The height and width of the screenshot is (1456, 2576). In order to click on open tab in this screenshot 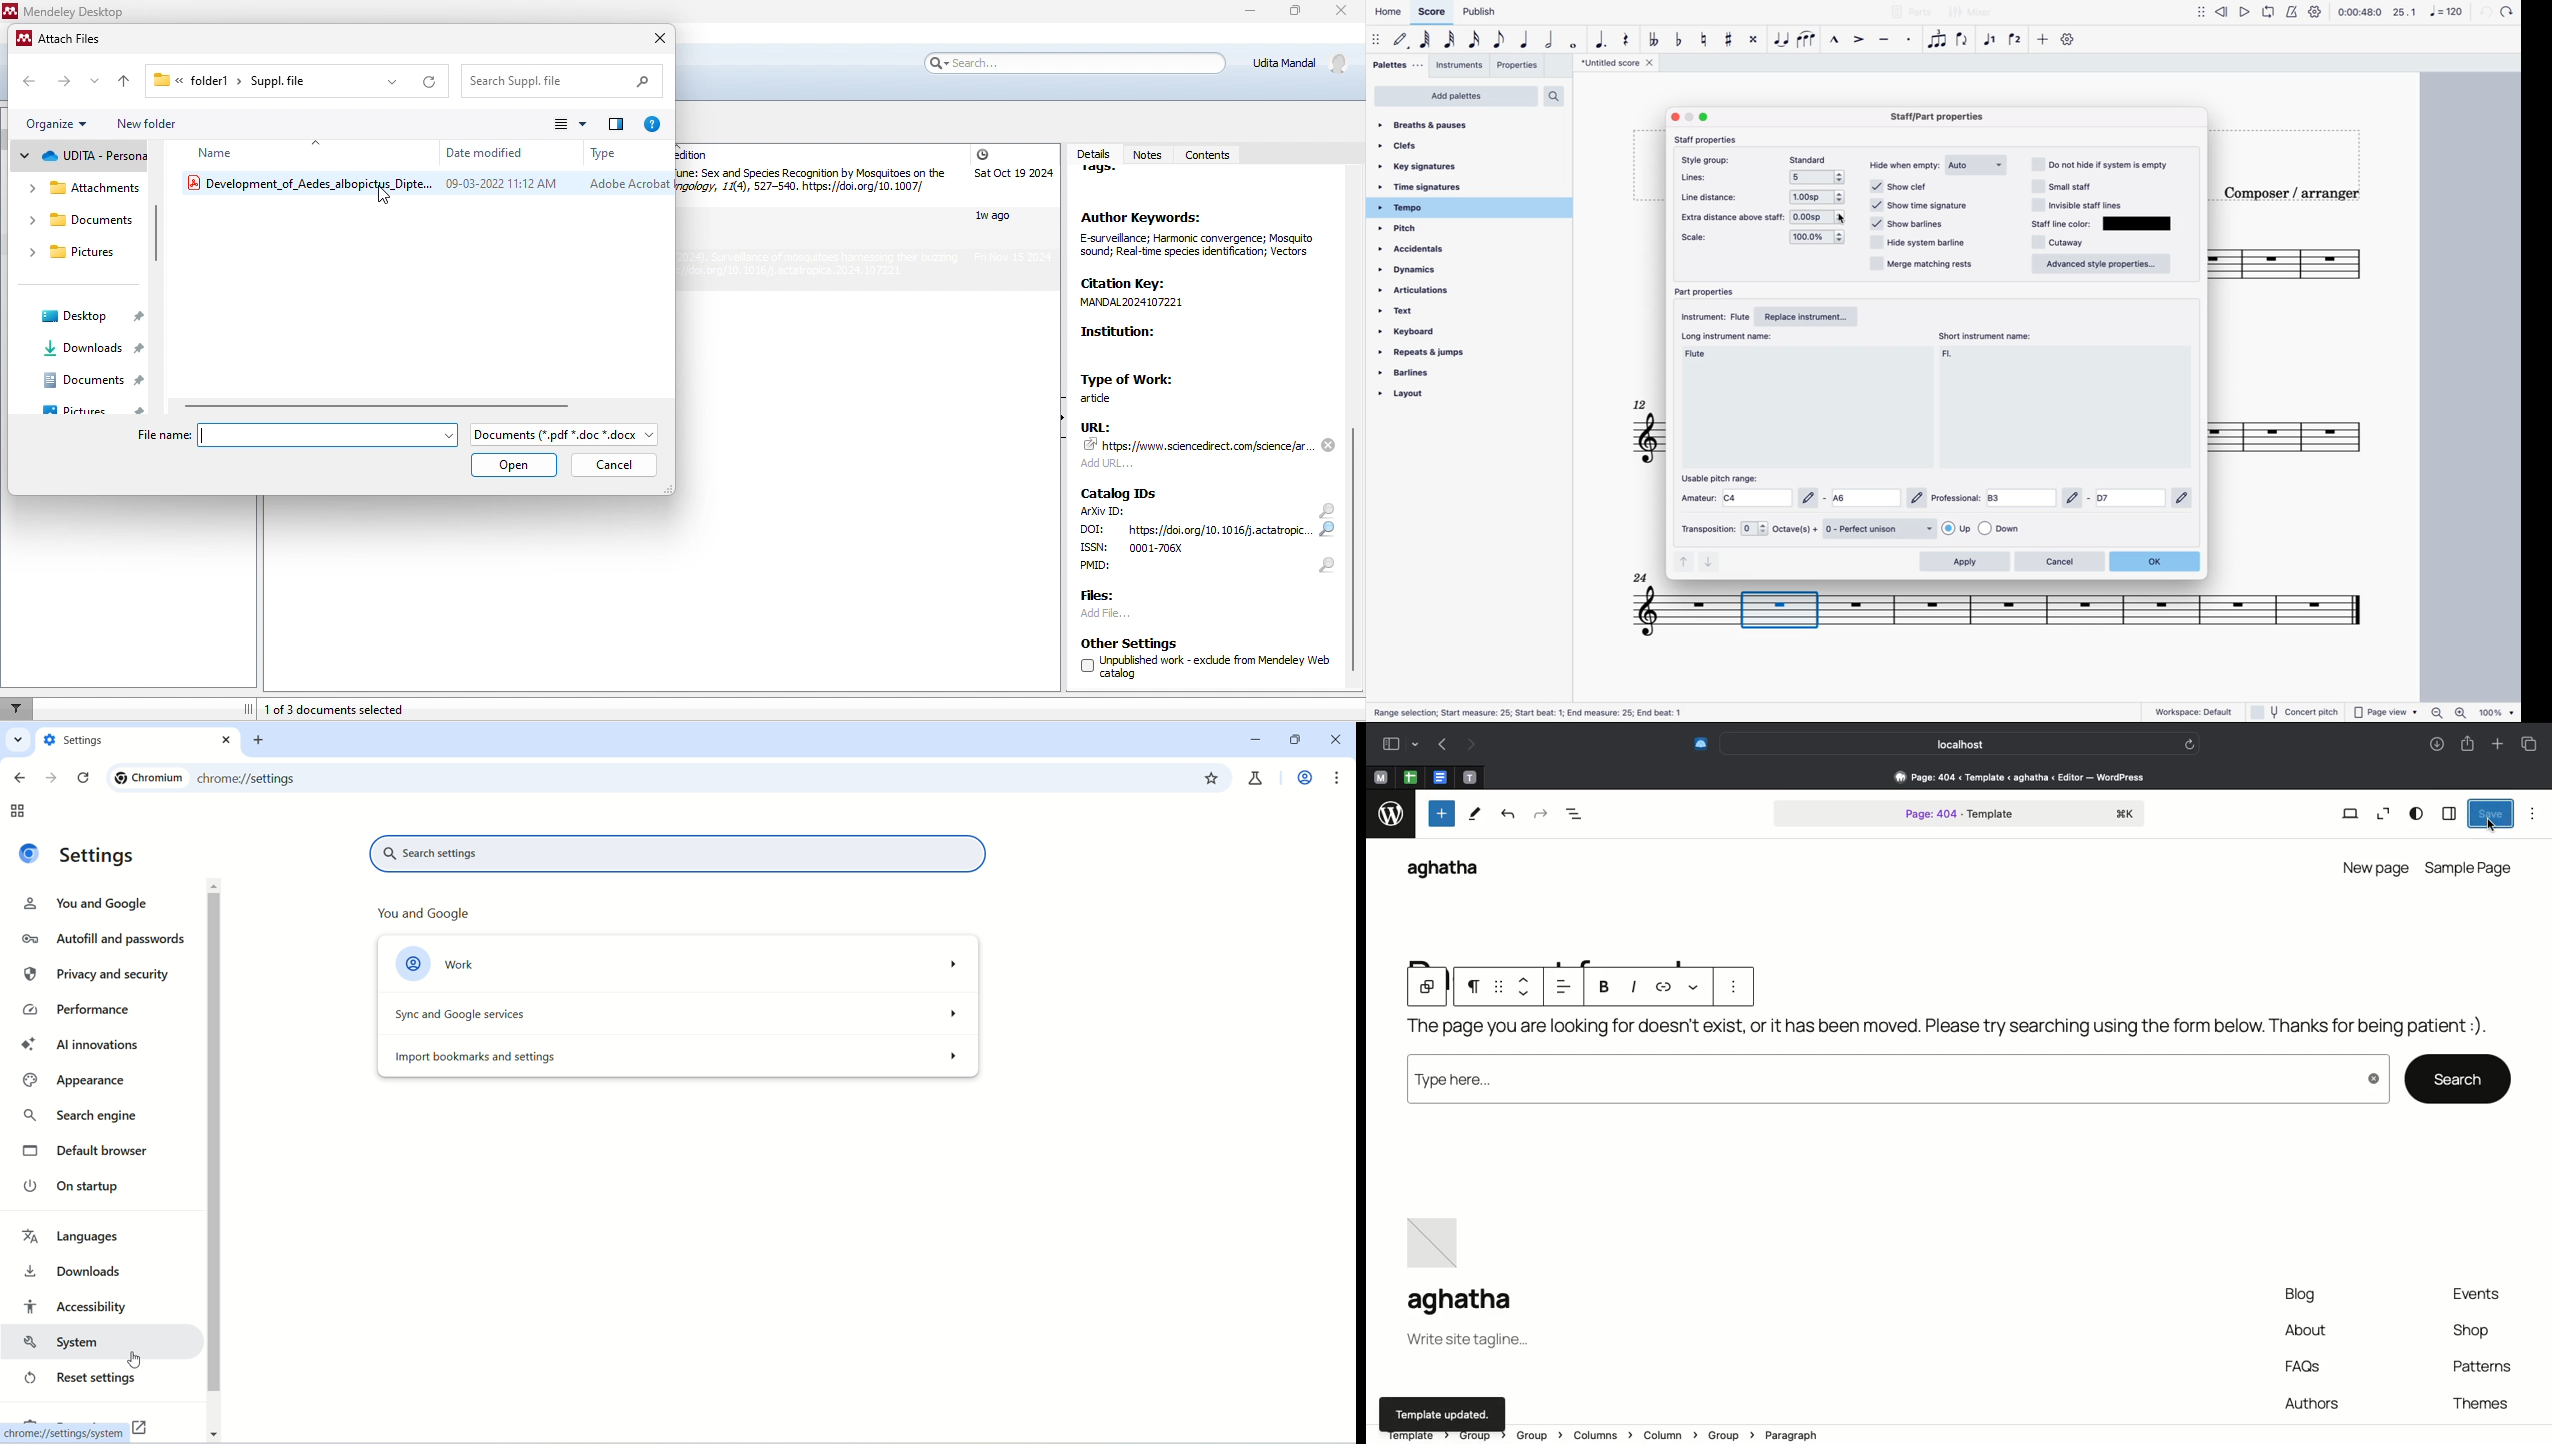, I will do `click(1380, 778)`.